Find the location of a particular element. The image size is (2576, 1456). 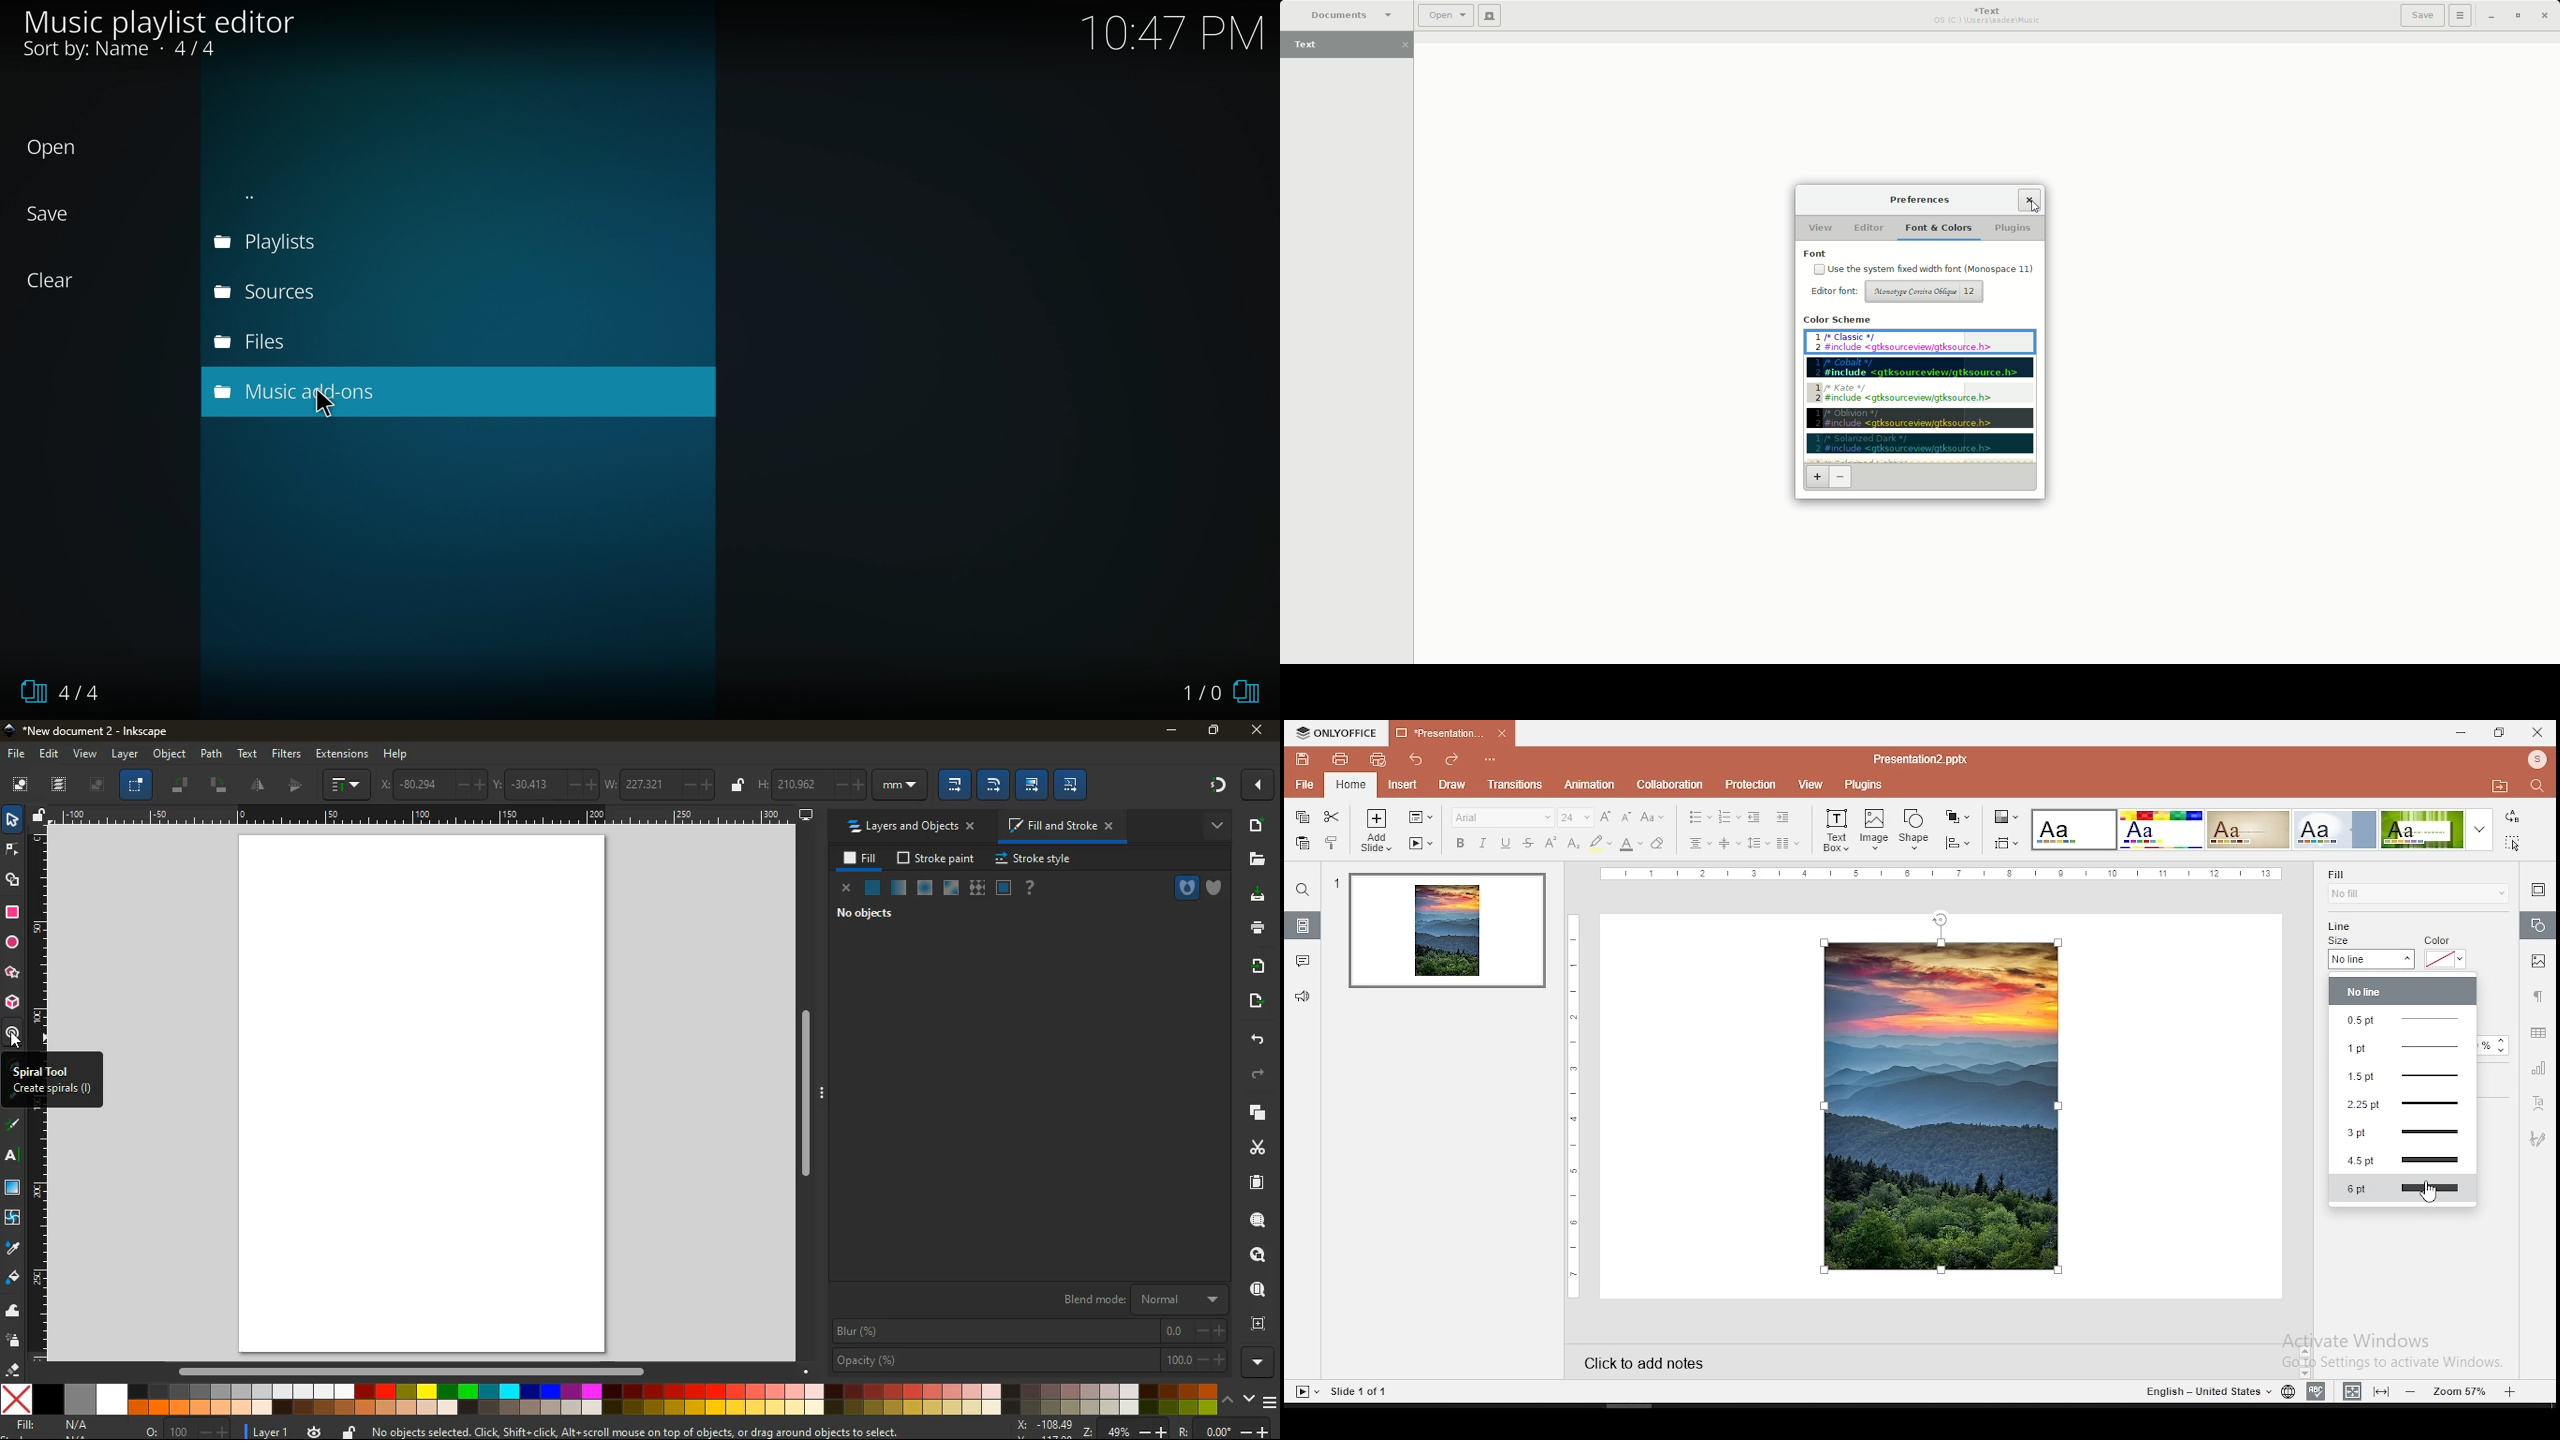

increase font size is located at coordinates (1606, 816).